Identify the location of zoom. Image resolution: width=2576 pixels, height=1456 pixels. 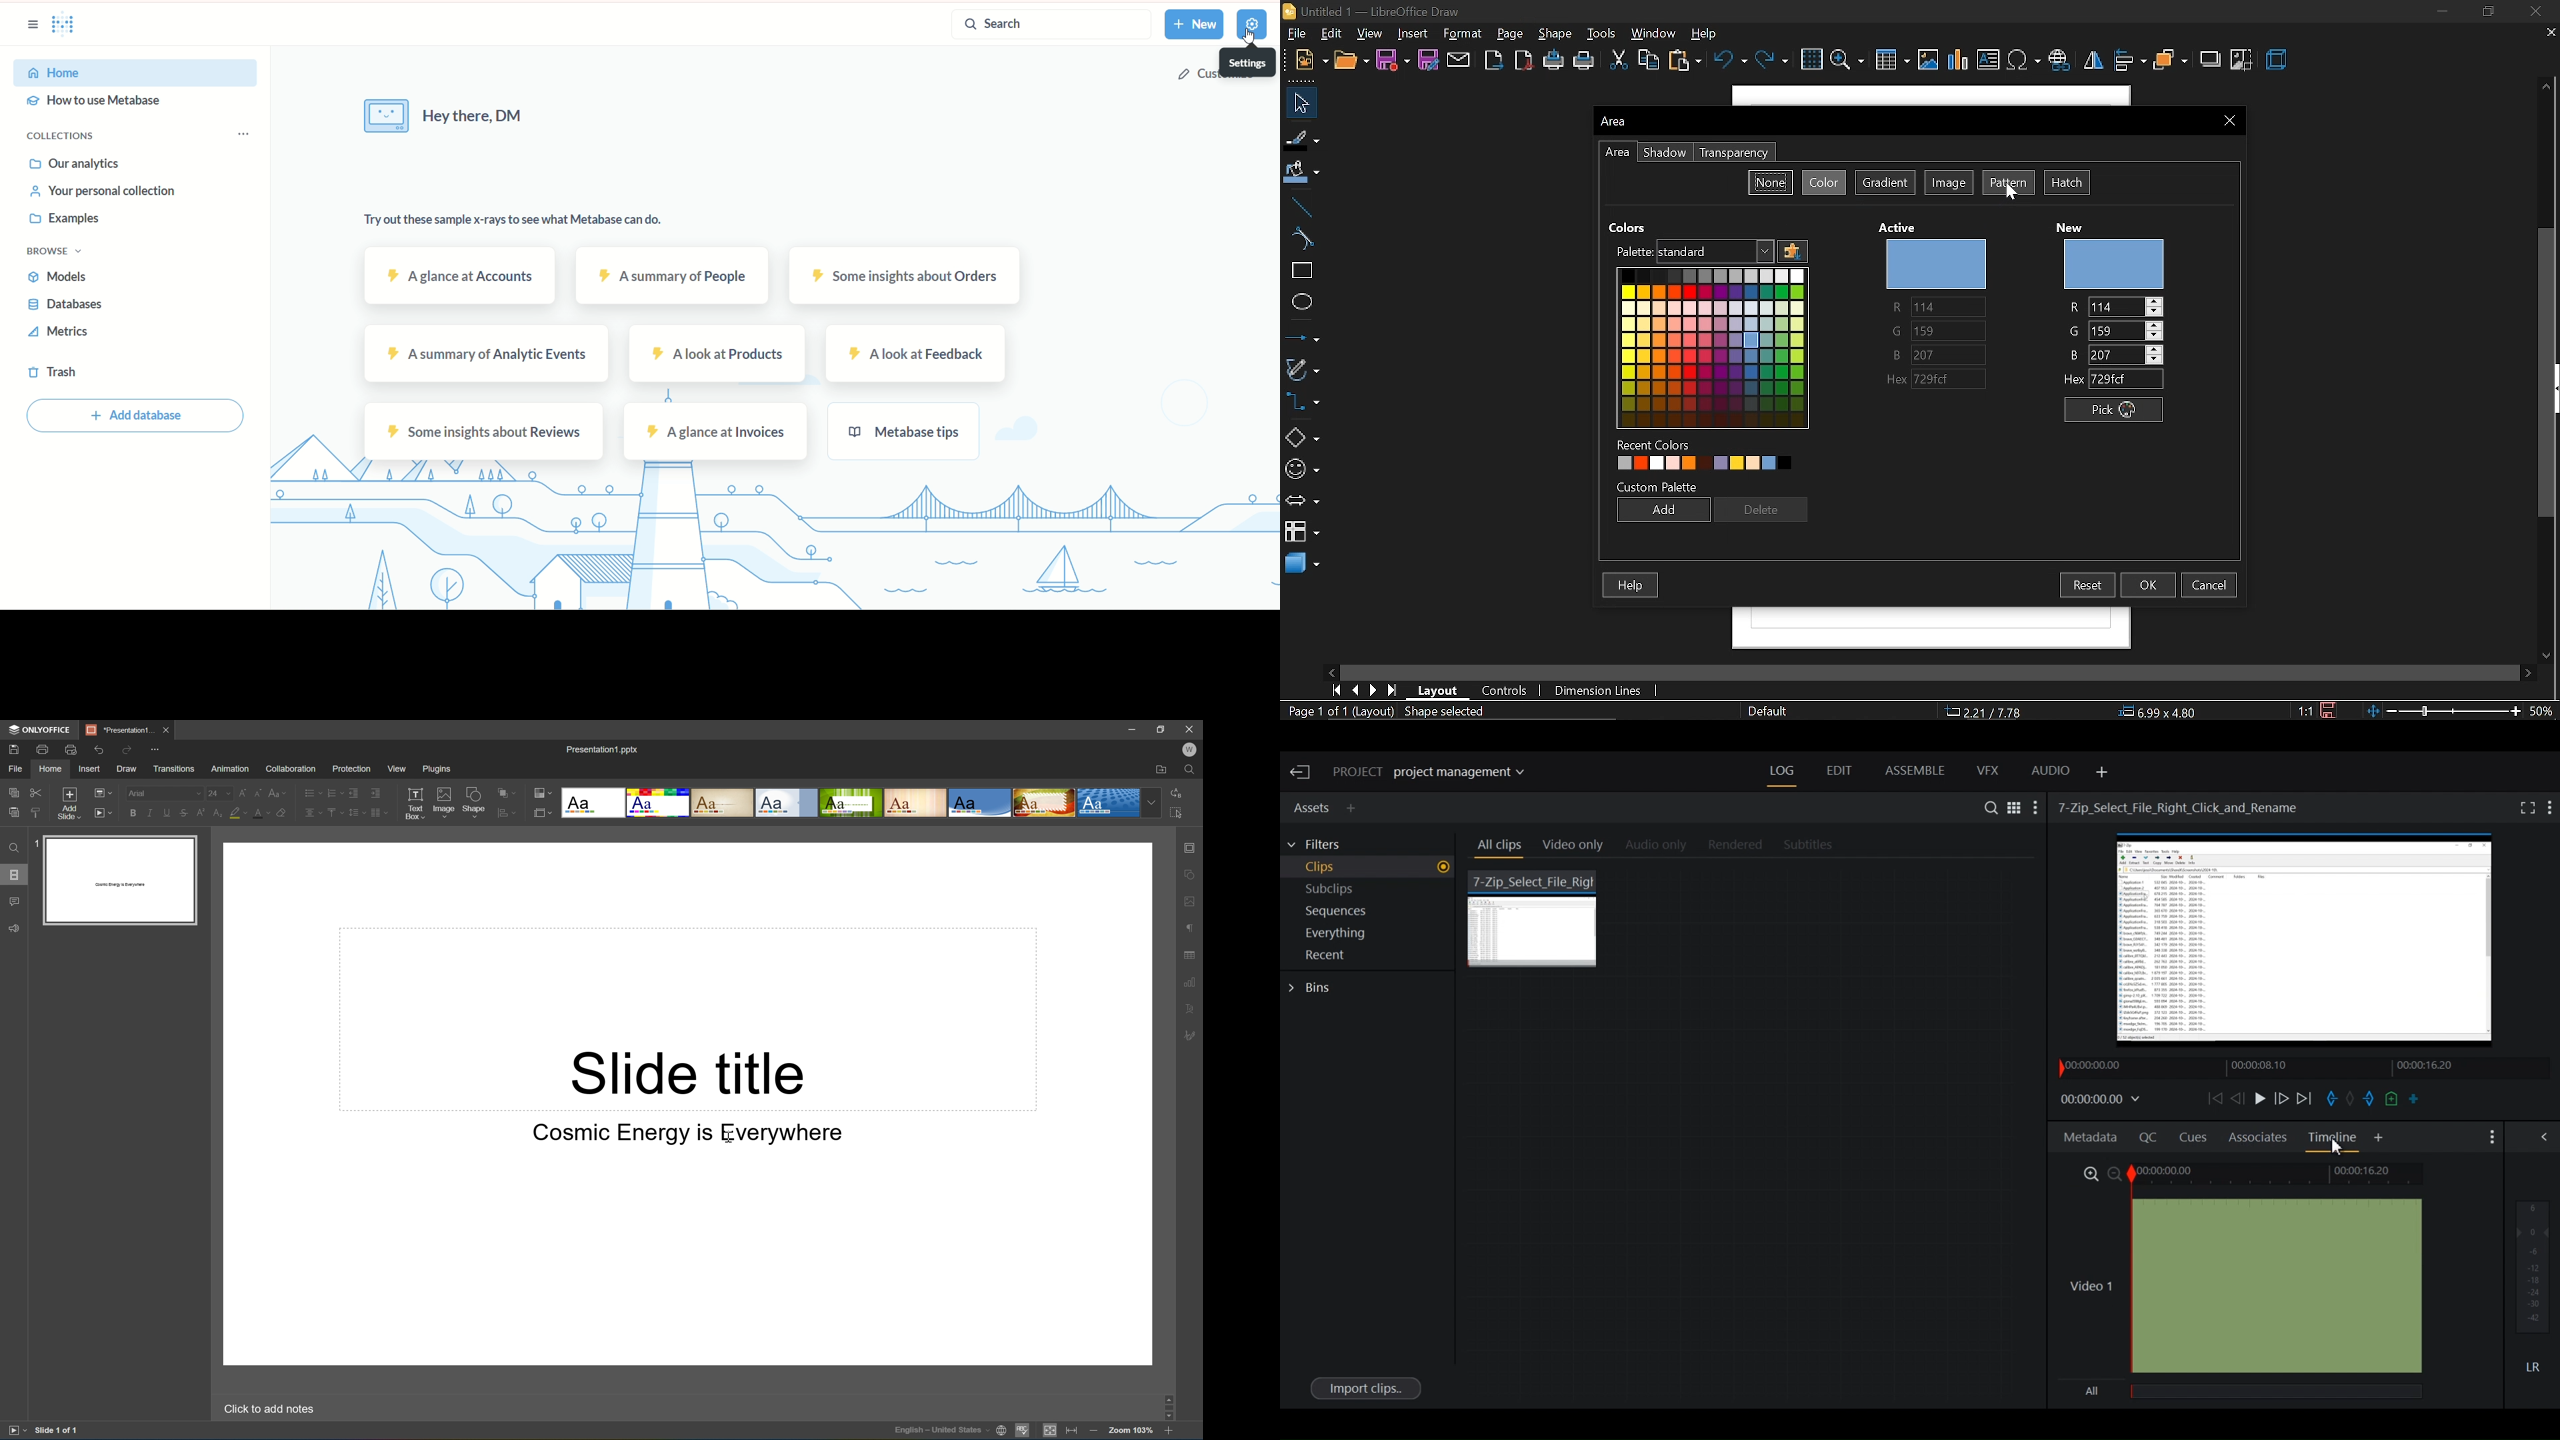
(1847, 60).